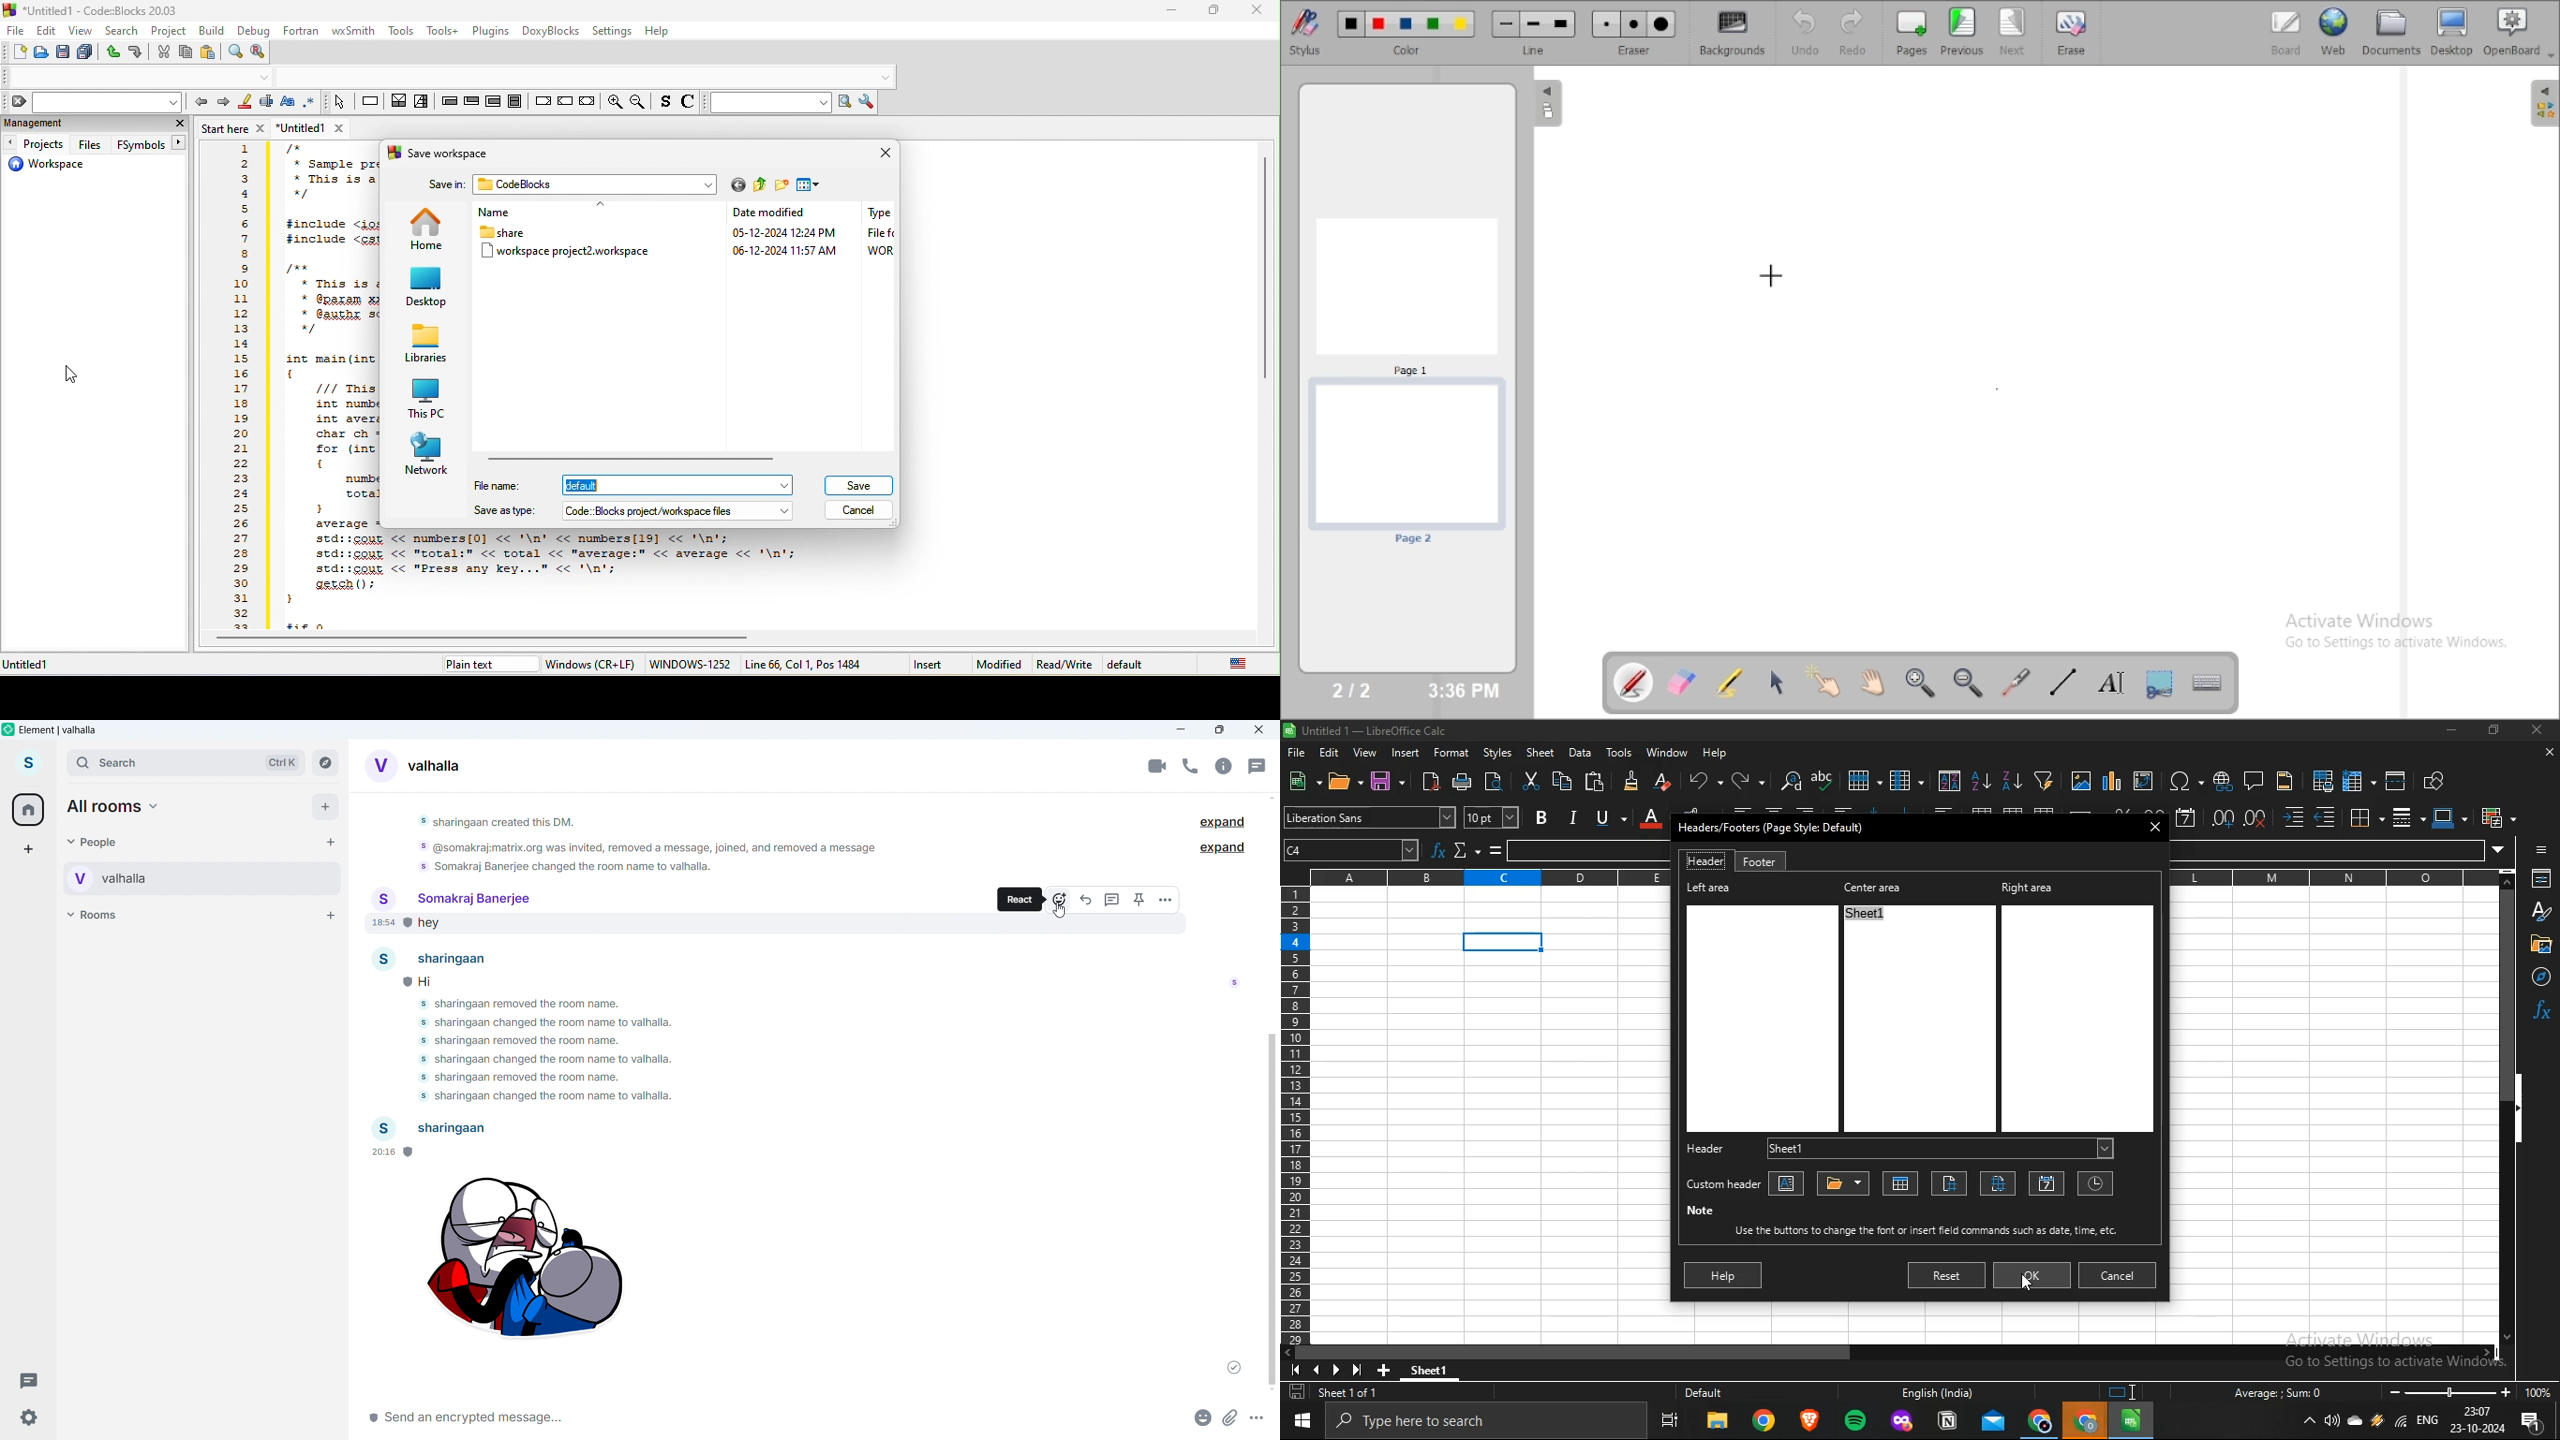 The height and width of the screenshot is (1456, 2576). I want to click on cell number, so click(1354, 852).